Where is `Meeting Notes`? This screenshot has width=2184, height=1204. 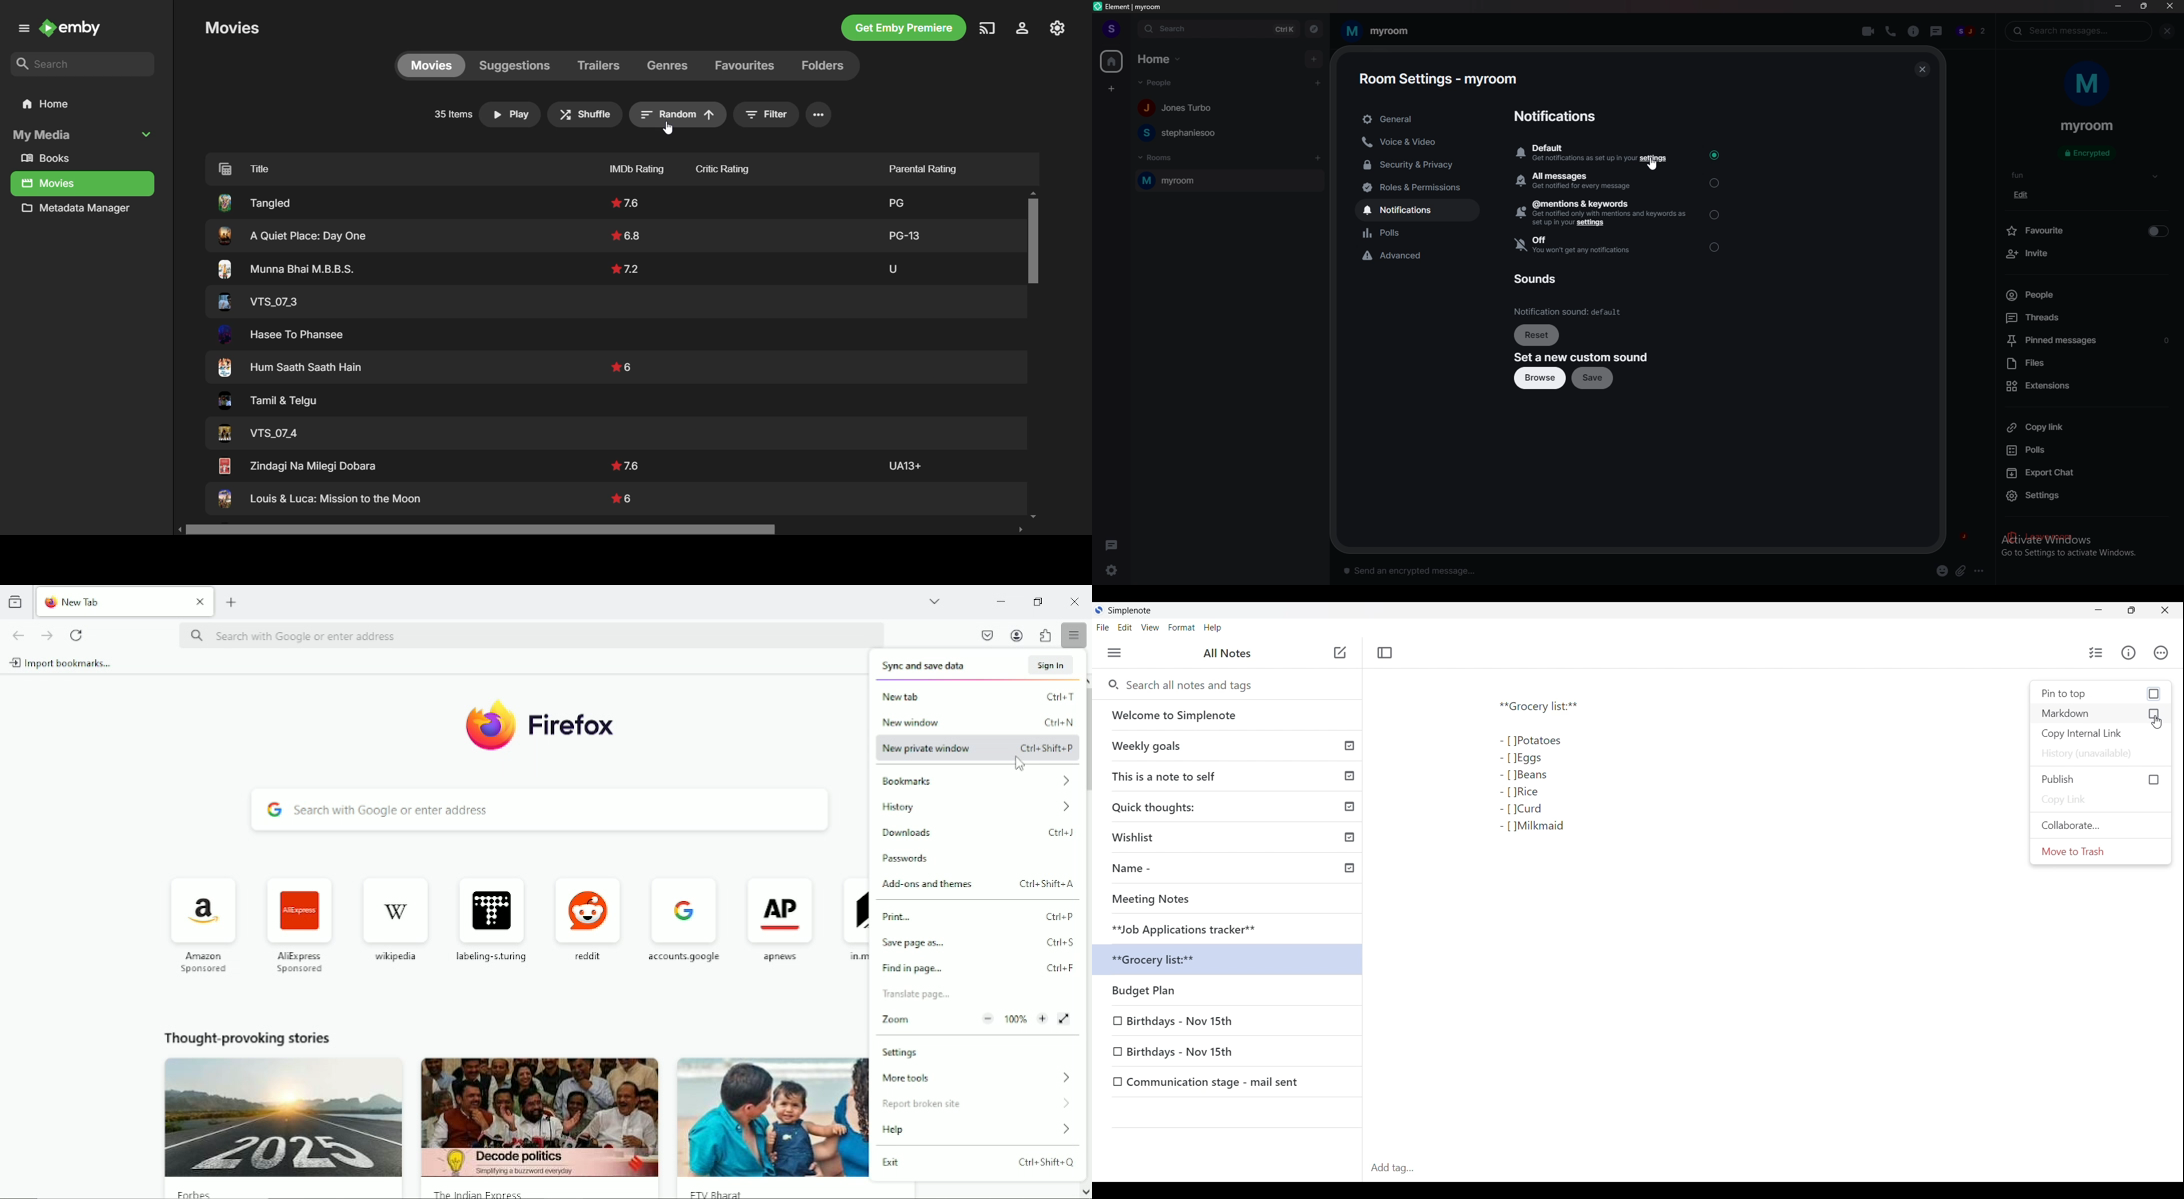
Meeting Notes is located at coordinates (1231, 901).